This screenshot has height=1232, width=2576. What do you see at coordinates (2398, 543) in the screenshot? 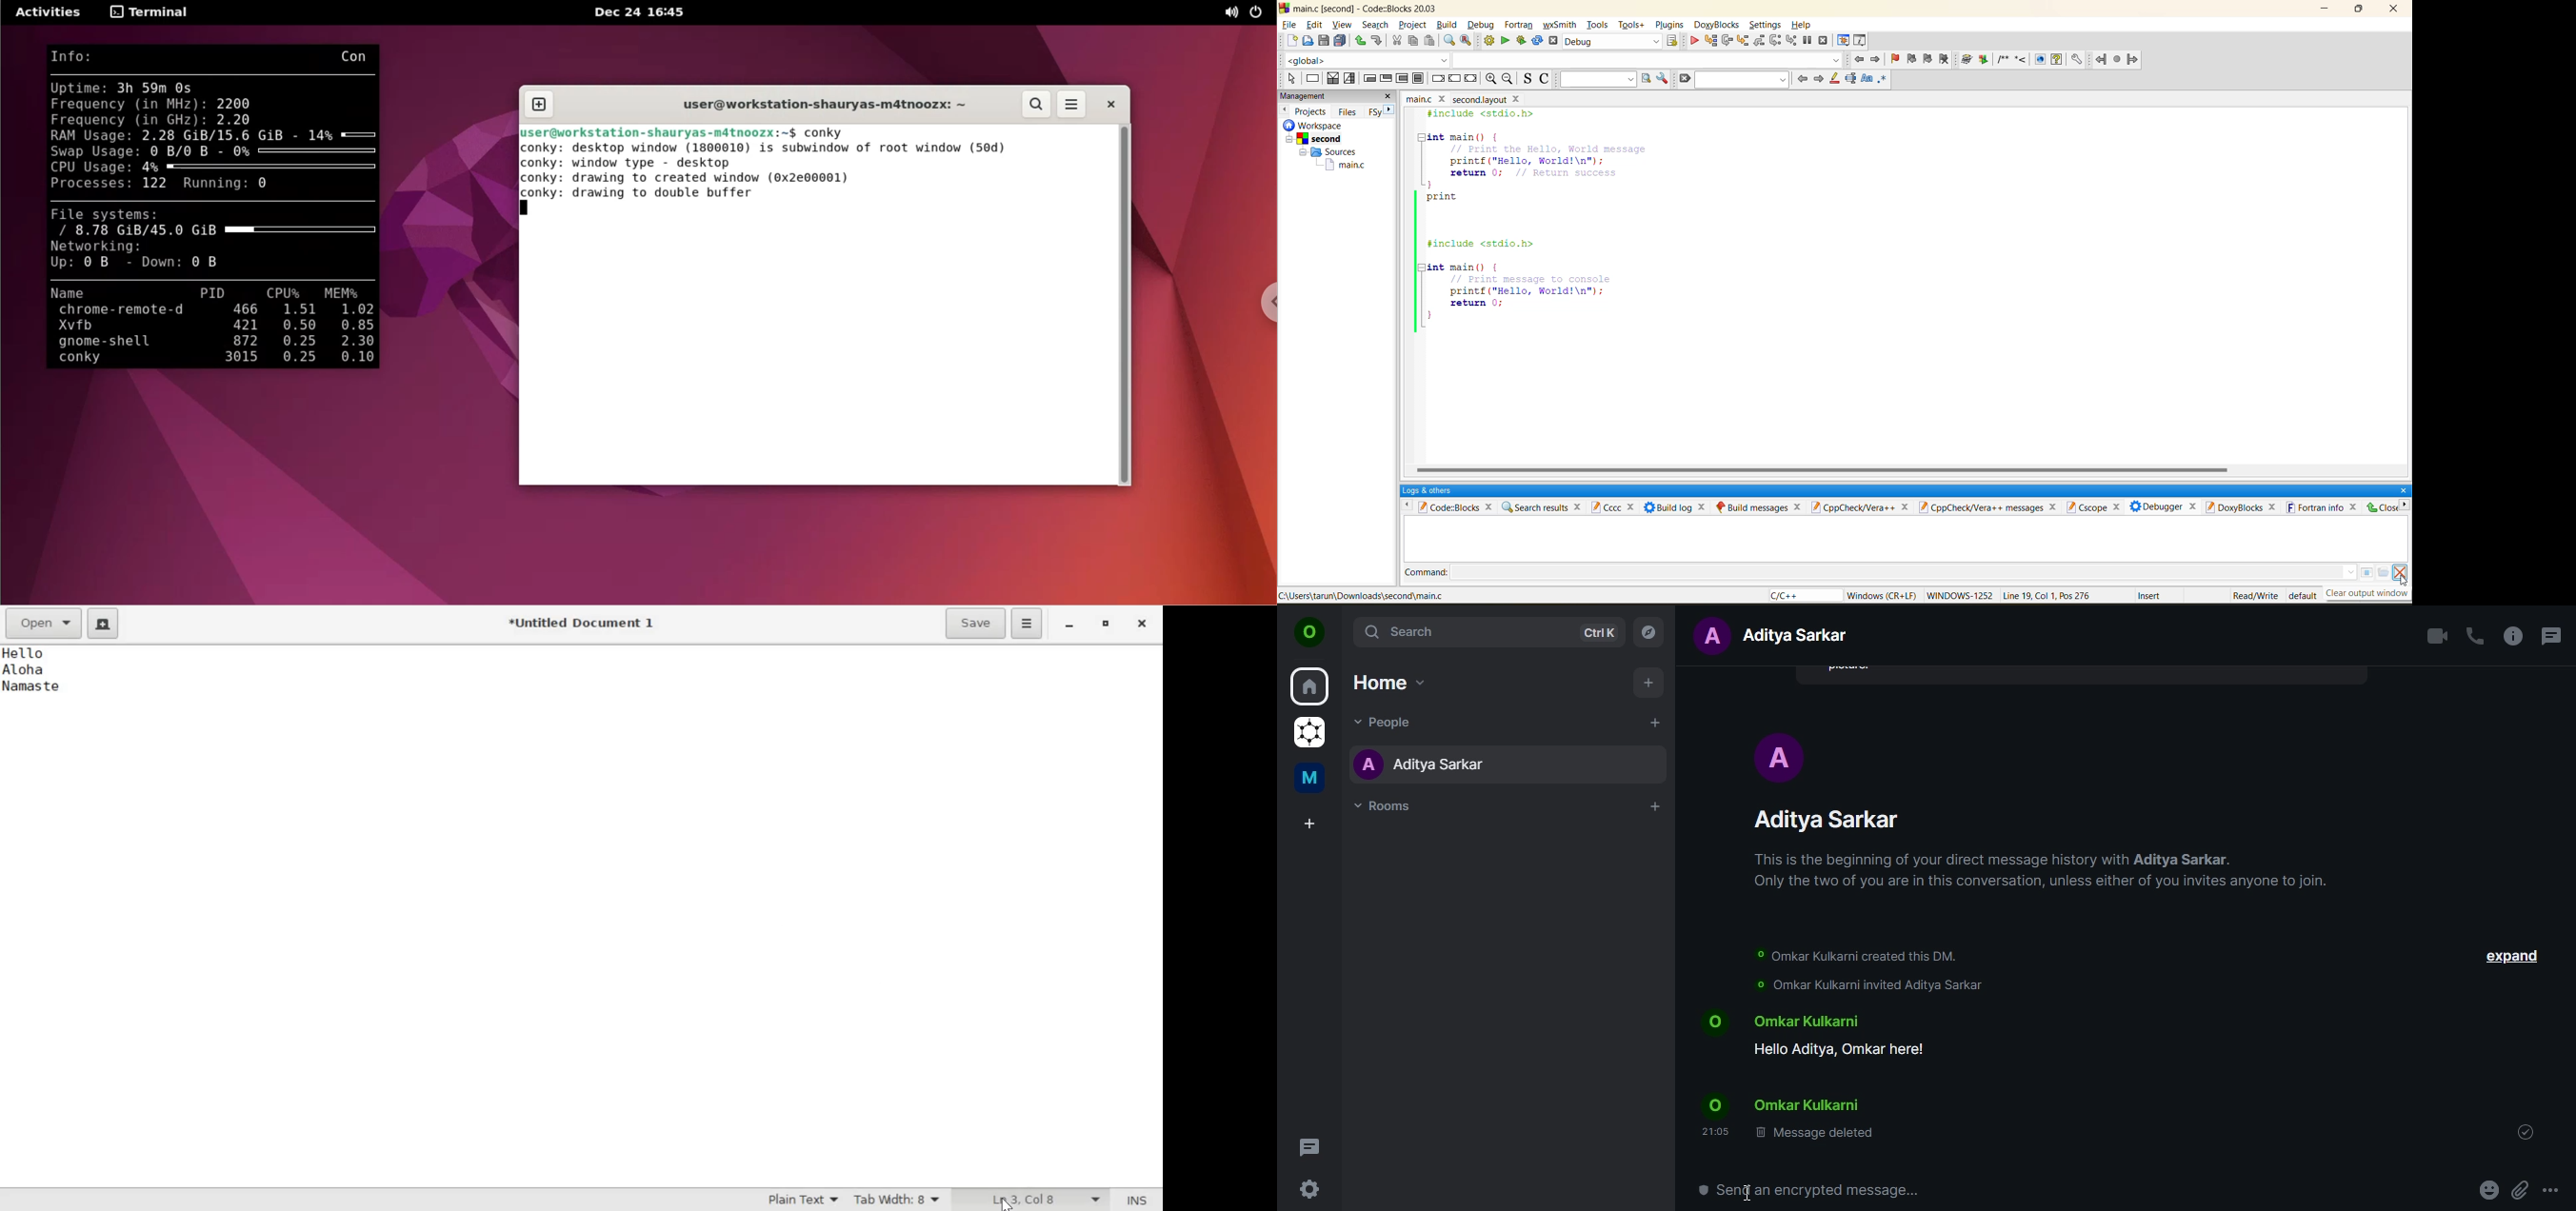
I see `vertical scroll bar` at bounding box center [2398, 543].